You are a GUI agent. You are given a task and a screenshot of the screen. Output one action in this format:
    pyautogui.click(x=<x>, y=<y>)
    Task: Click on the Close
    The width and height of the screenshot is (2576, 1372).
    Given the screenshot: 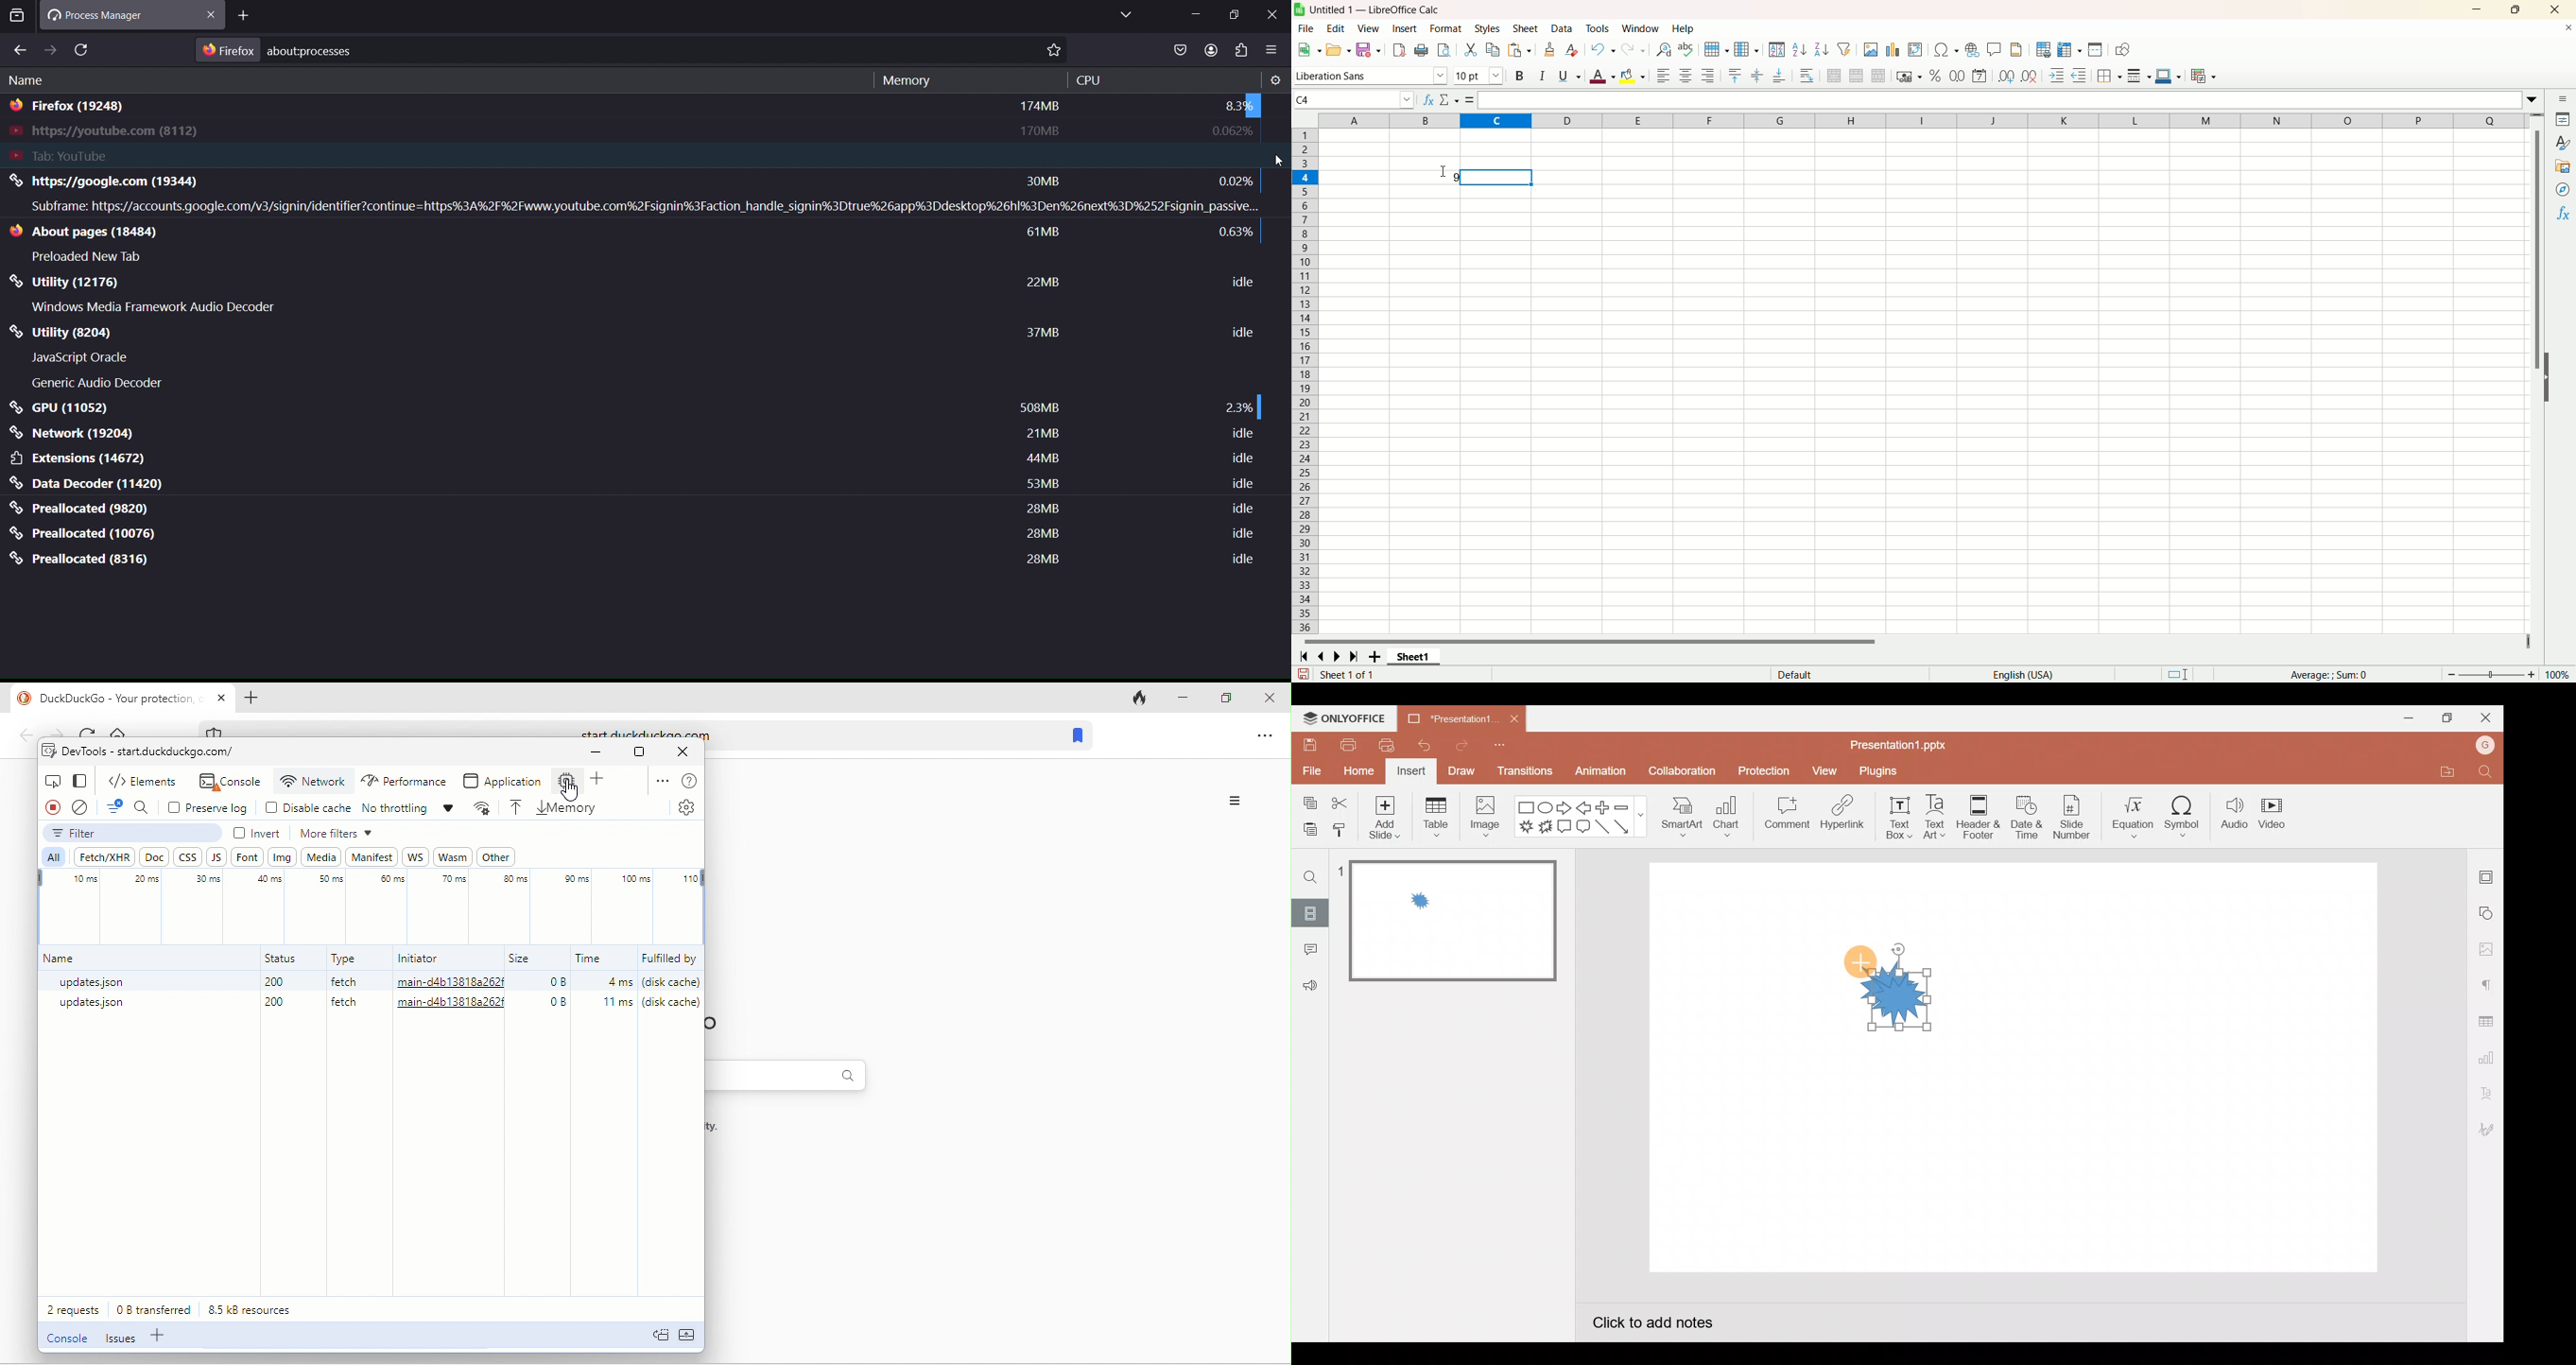 What is the action you would take?
    pyautogui.click(x=2486, y=713)
    